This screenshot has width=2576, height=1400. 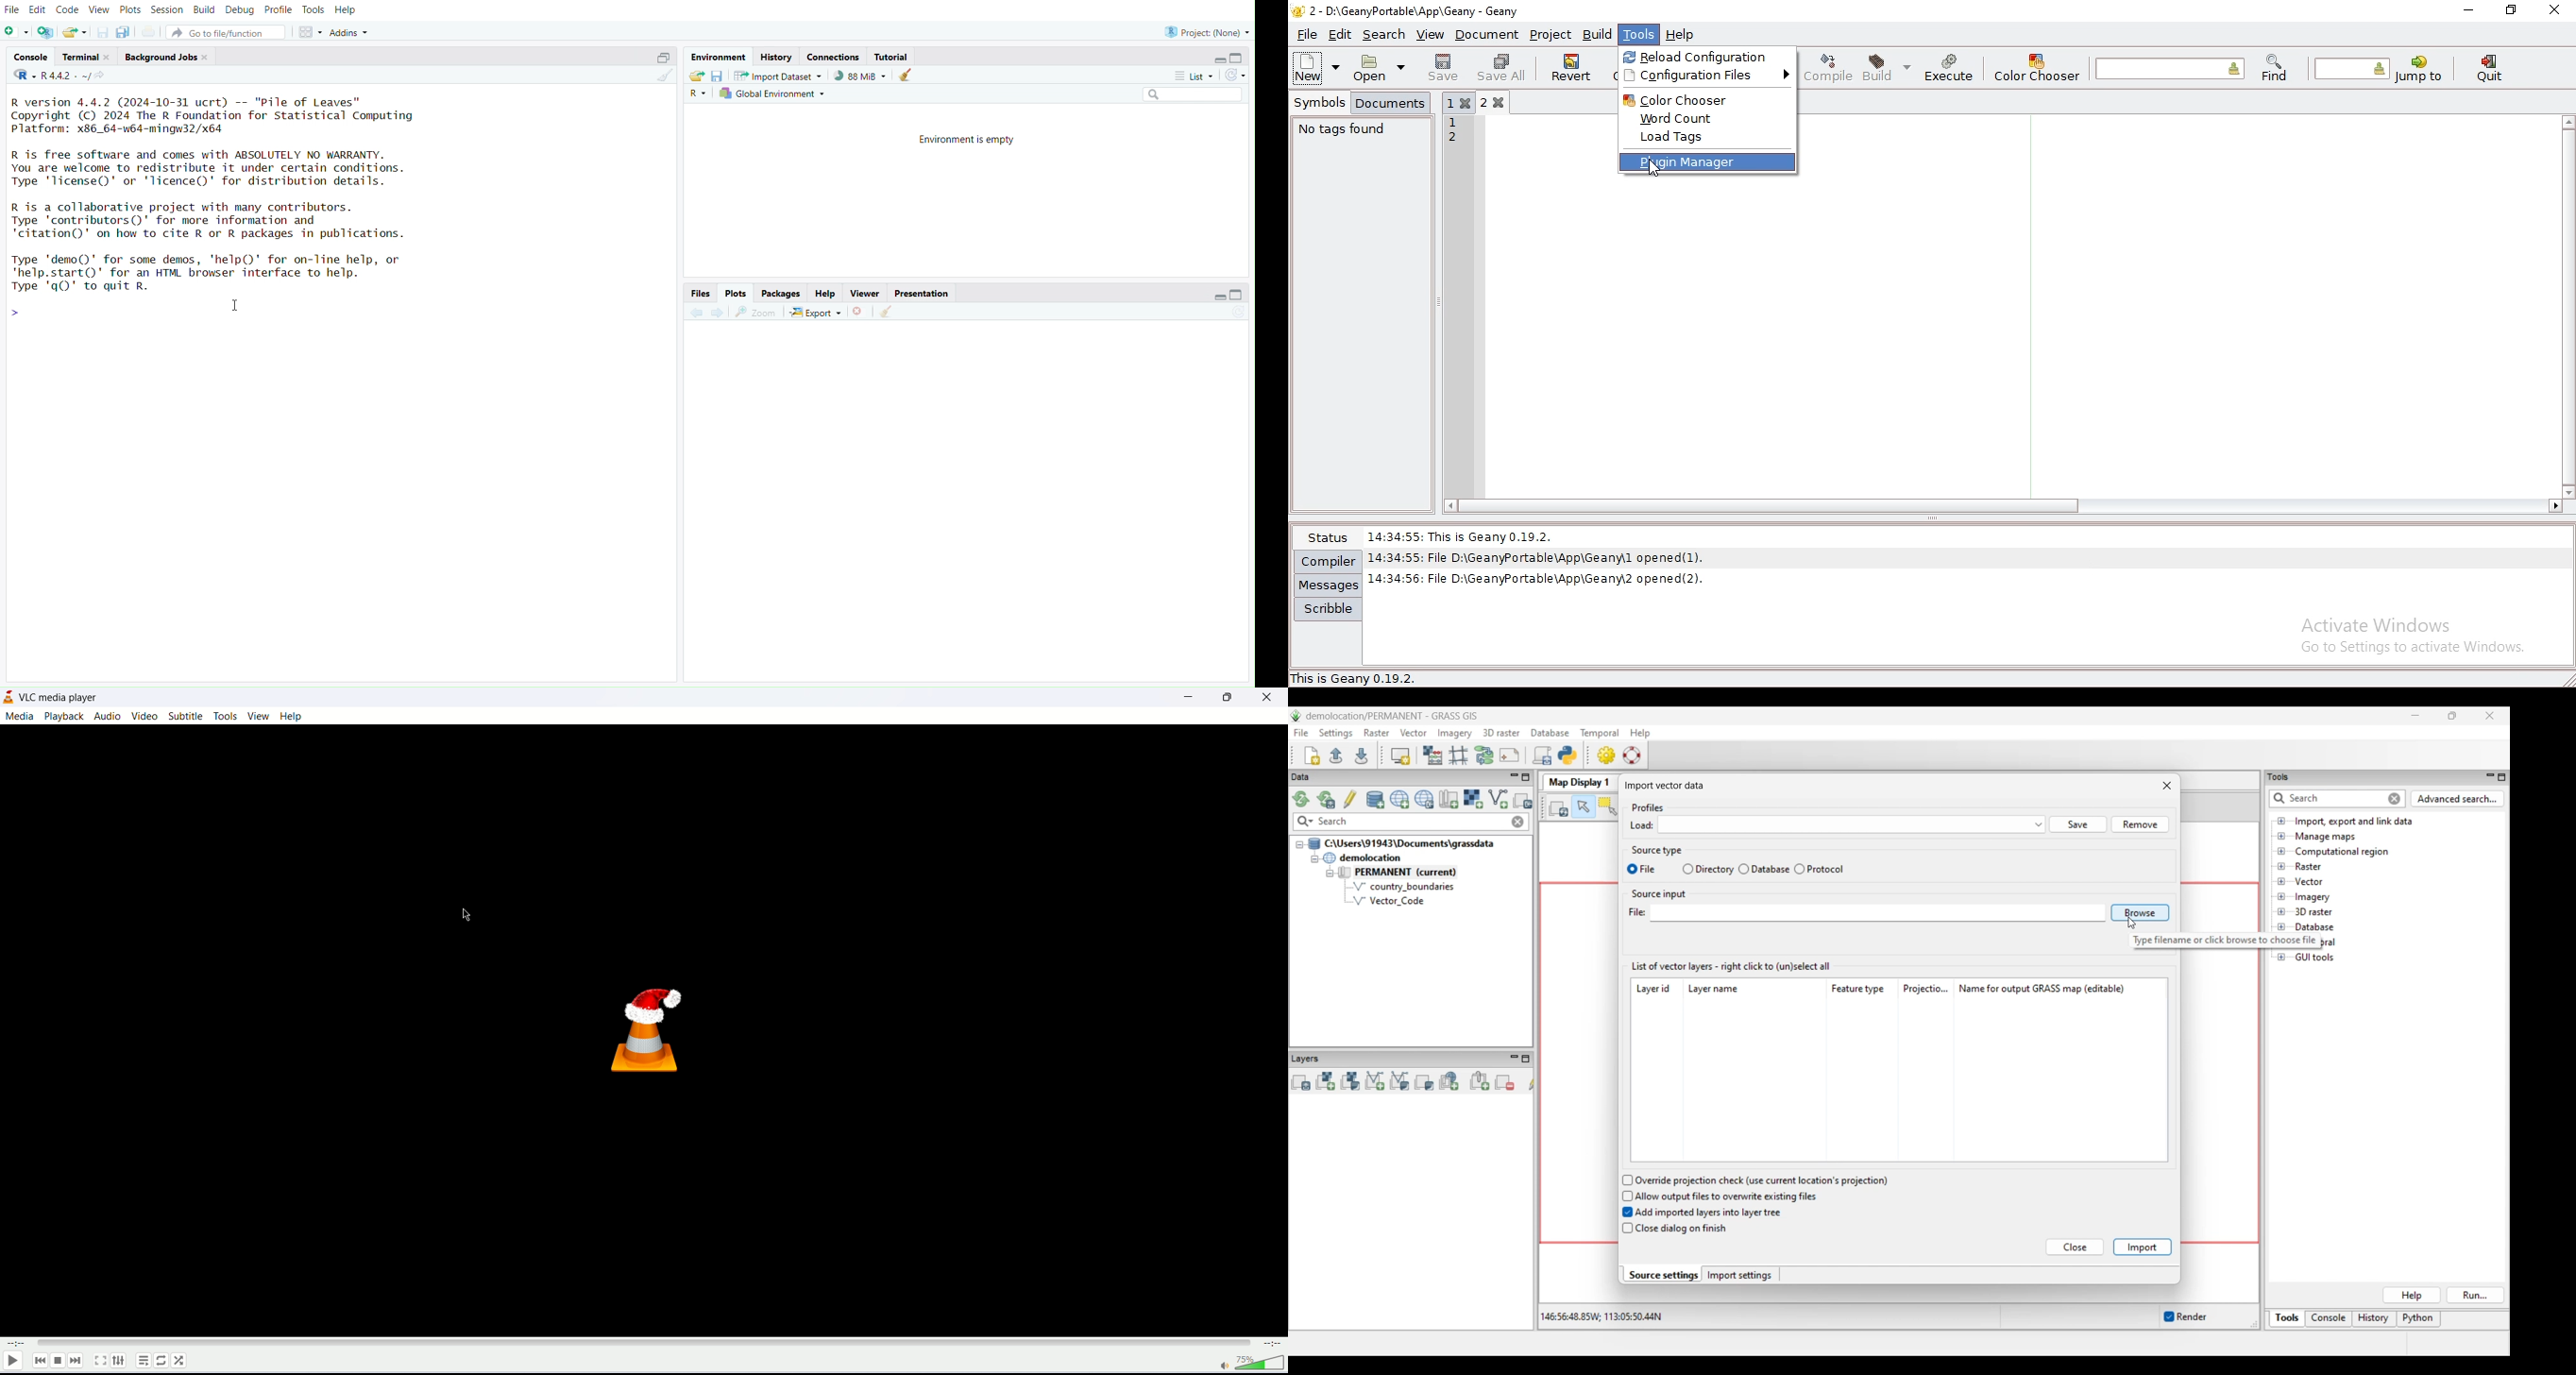 What do you see at coordinates (86, 57) in the screenshot?
I see `Terminal` at bounding box center [86, 57].